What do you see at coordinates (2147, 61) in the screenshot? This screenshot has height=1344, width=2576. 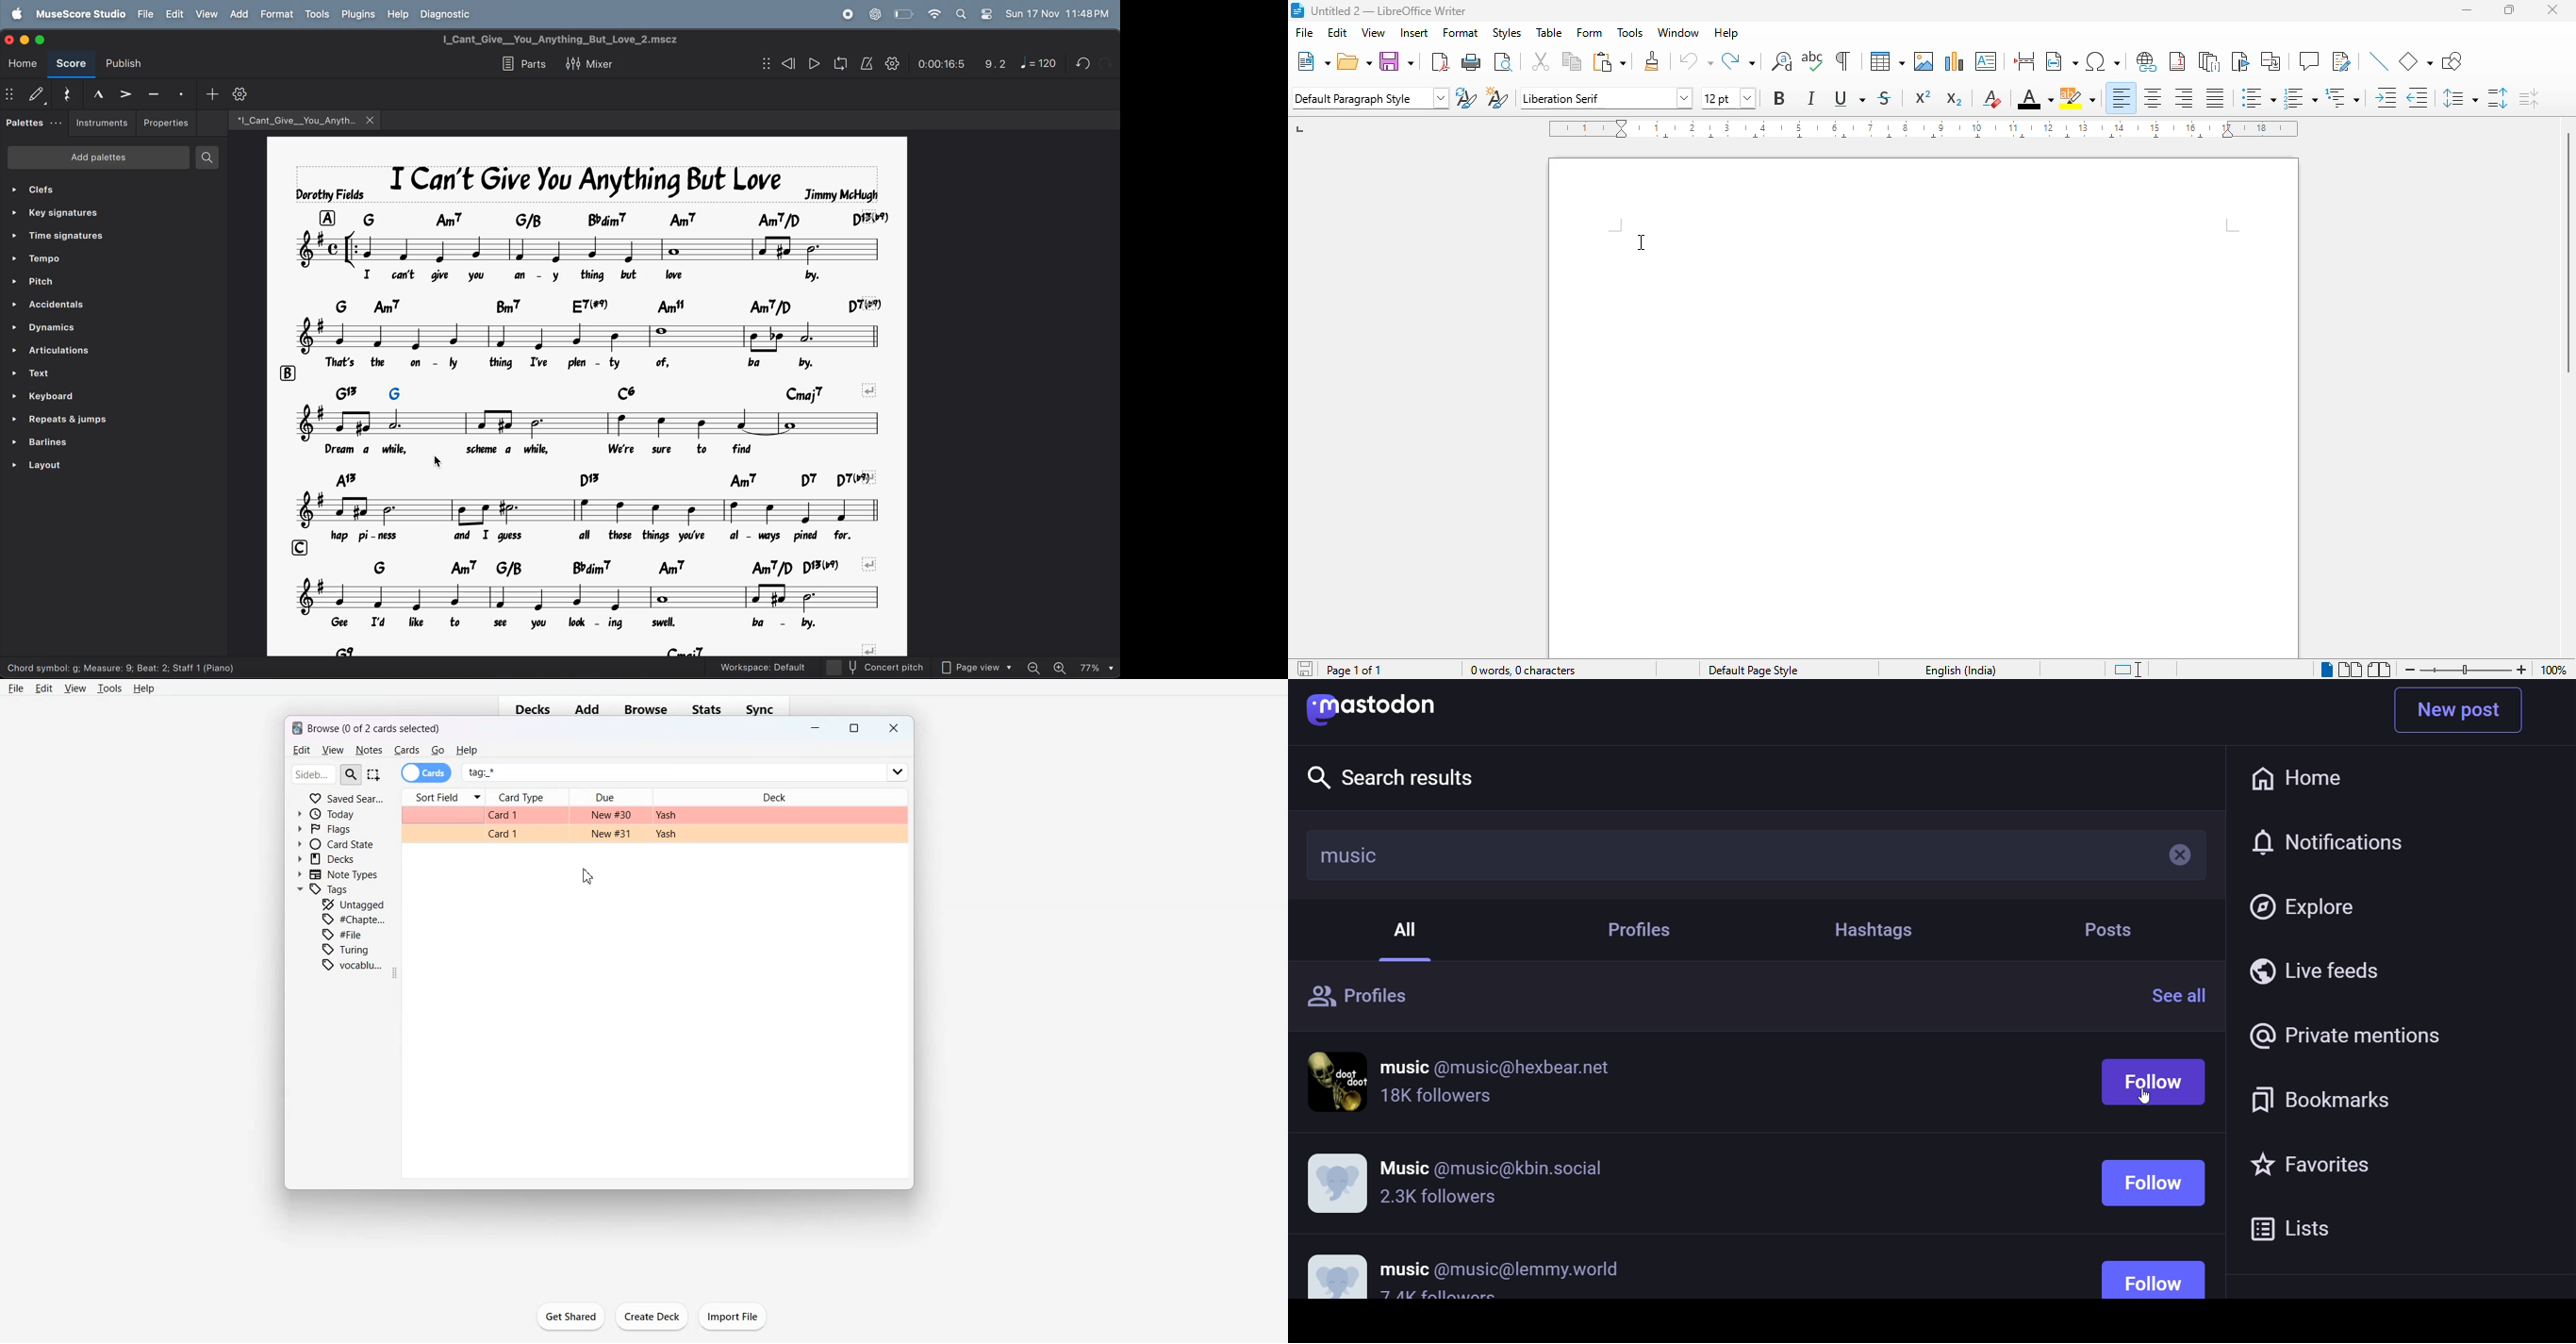 I see `insert hyperlink` at bounding box center [2147, 61].